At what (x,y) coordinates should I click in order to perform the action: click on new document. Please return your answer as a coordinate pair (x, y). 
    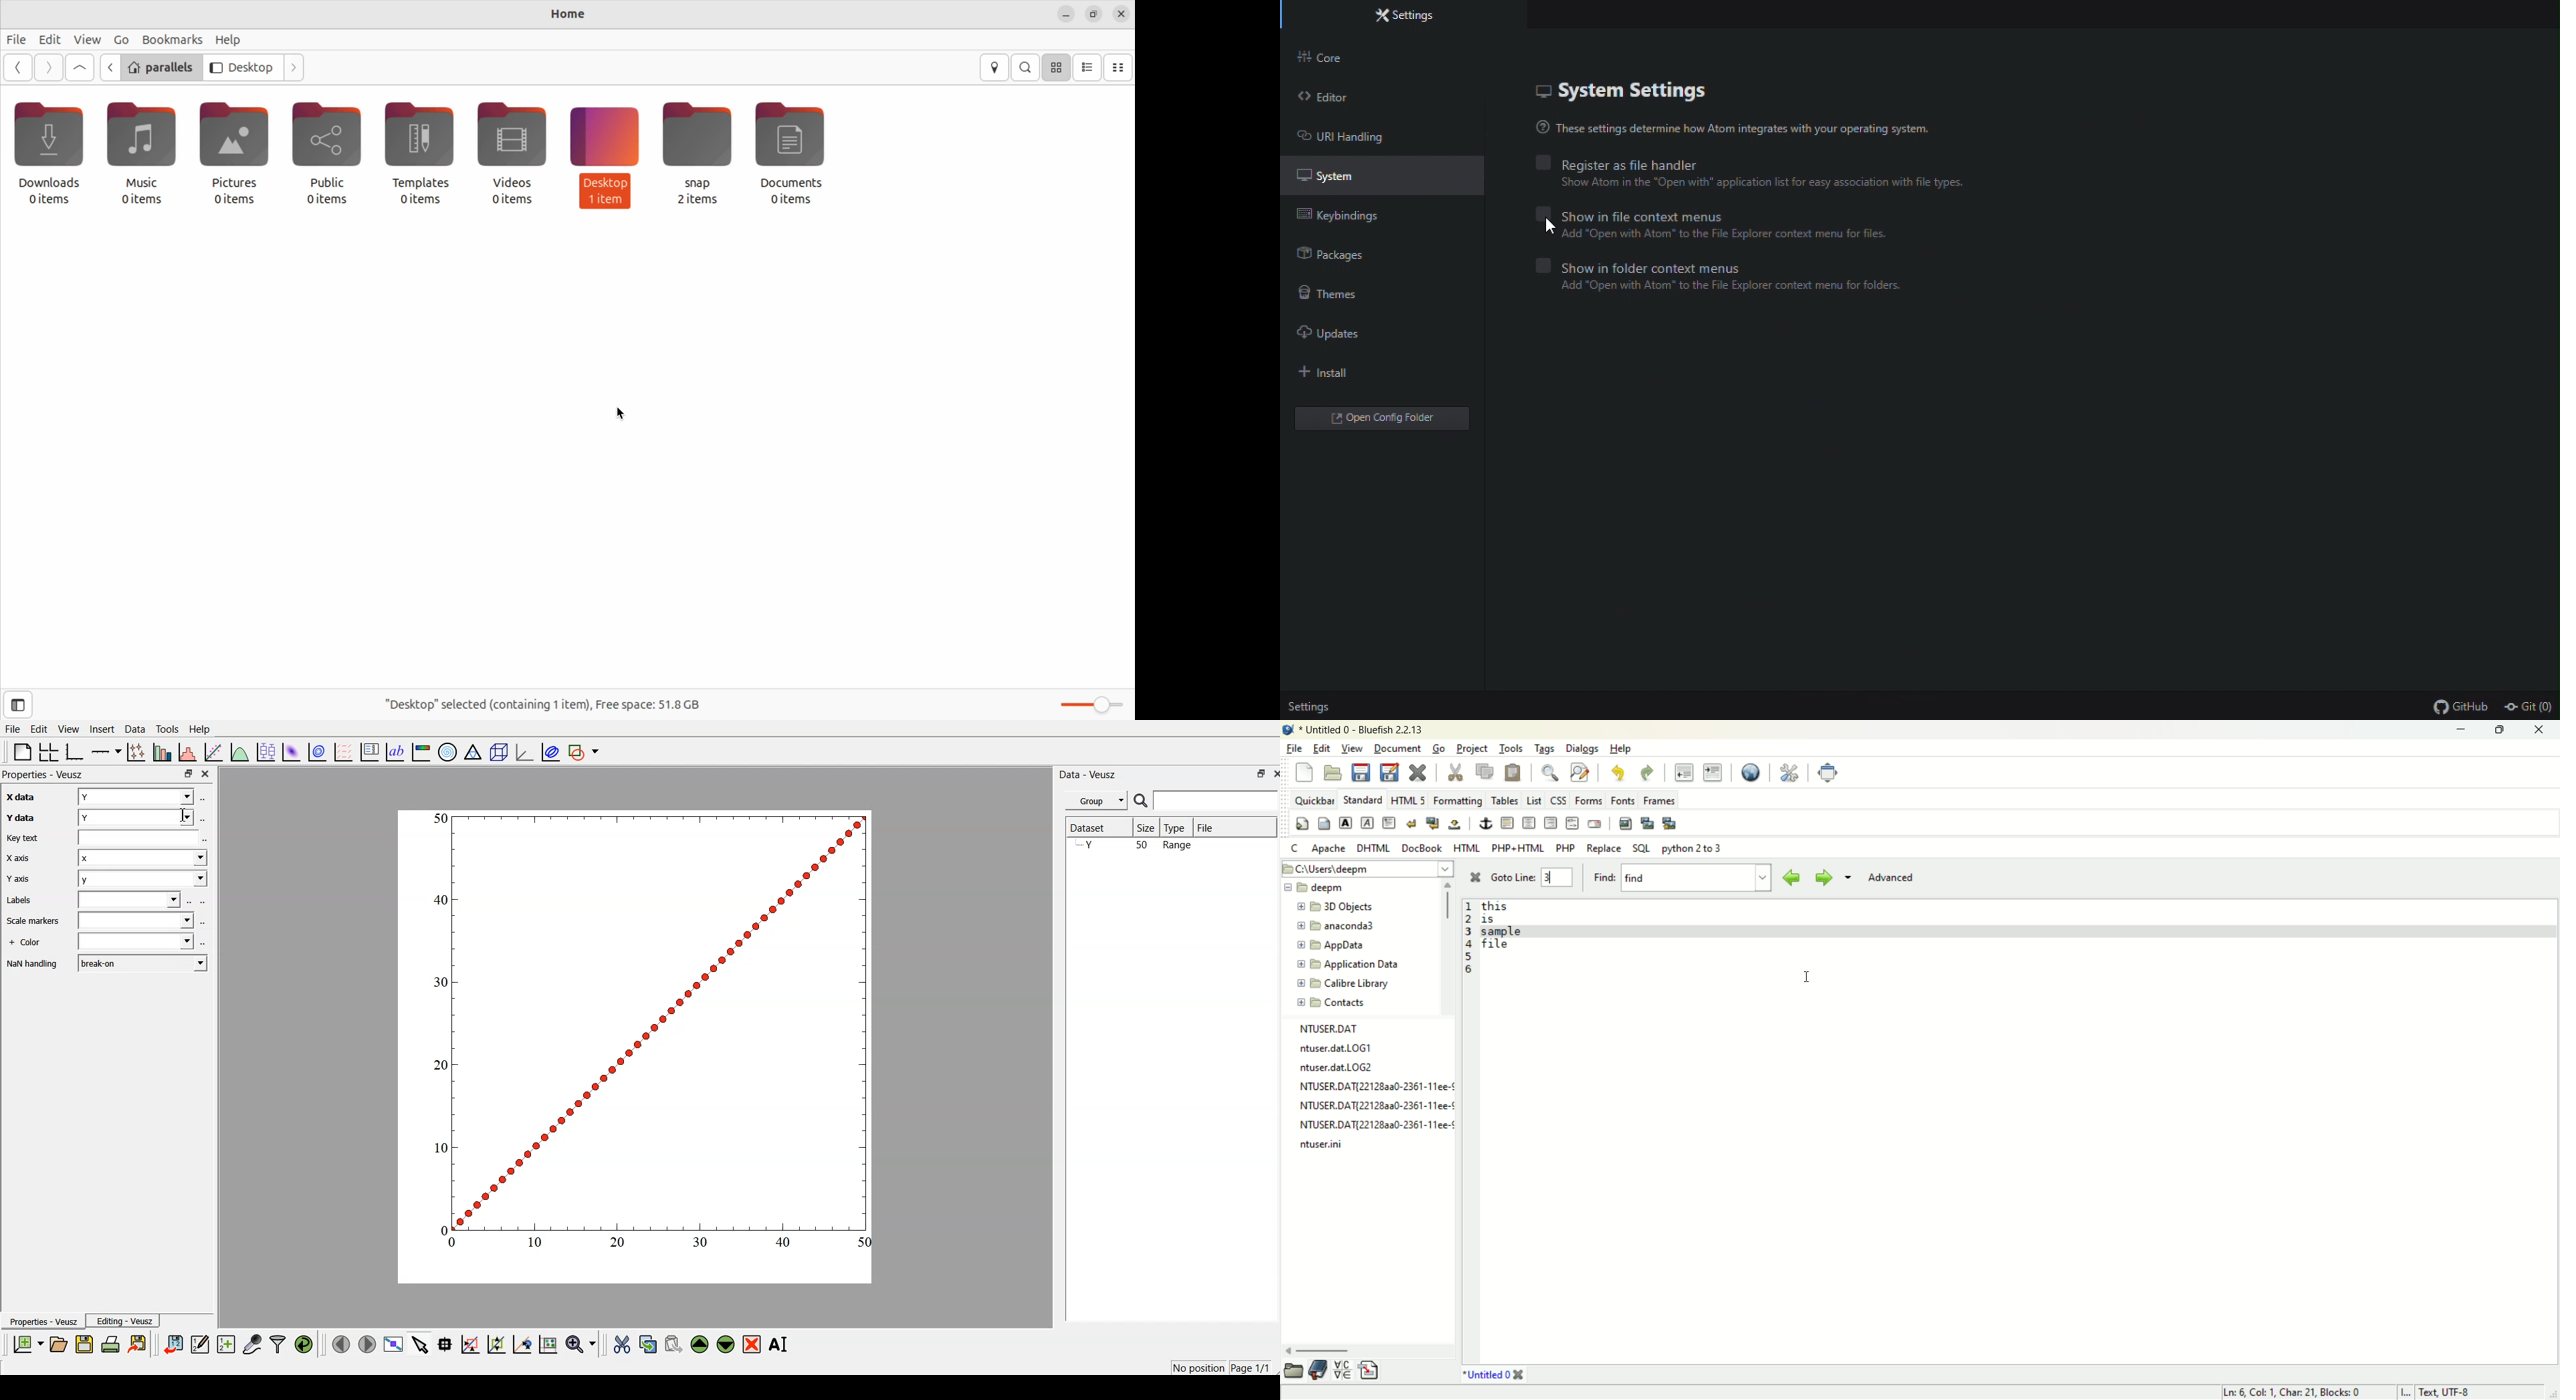
    Looking at the image, I should click on (29, 1344).